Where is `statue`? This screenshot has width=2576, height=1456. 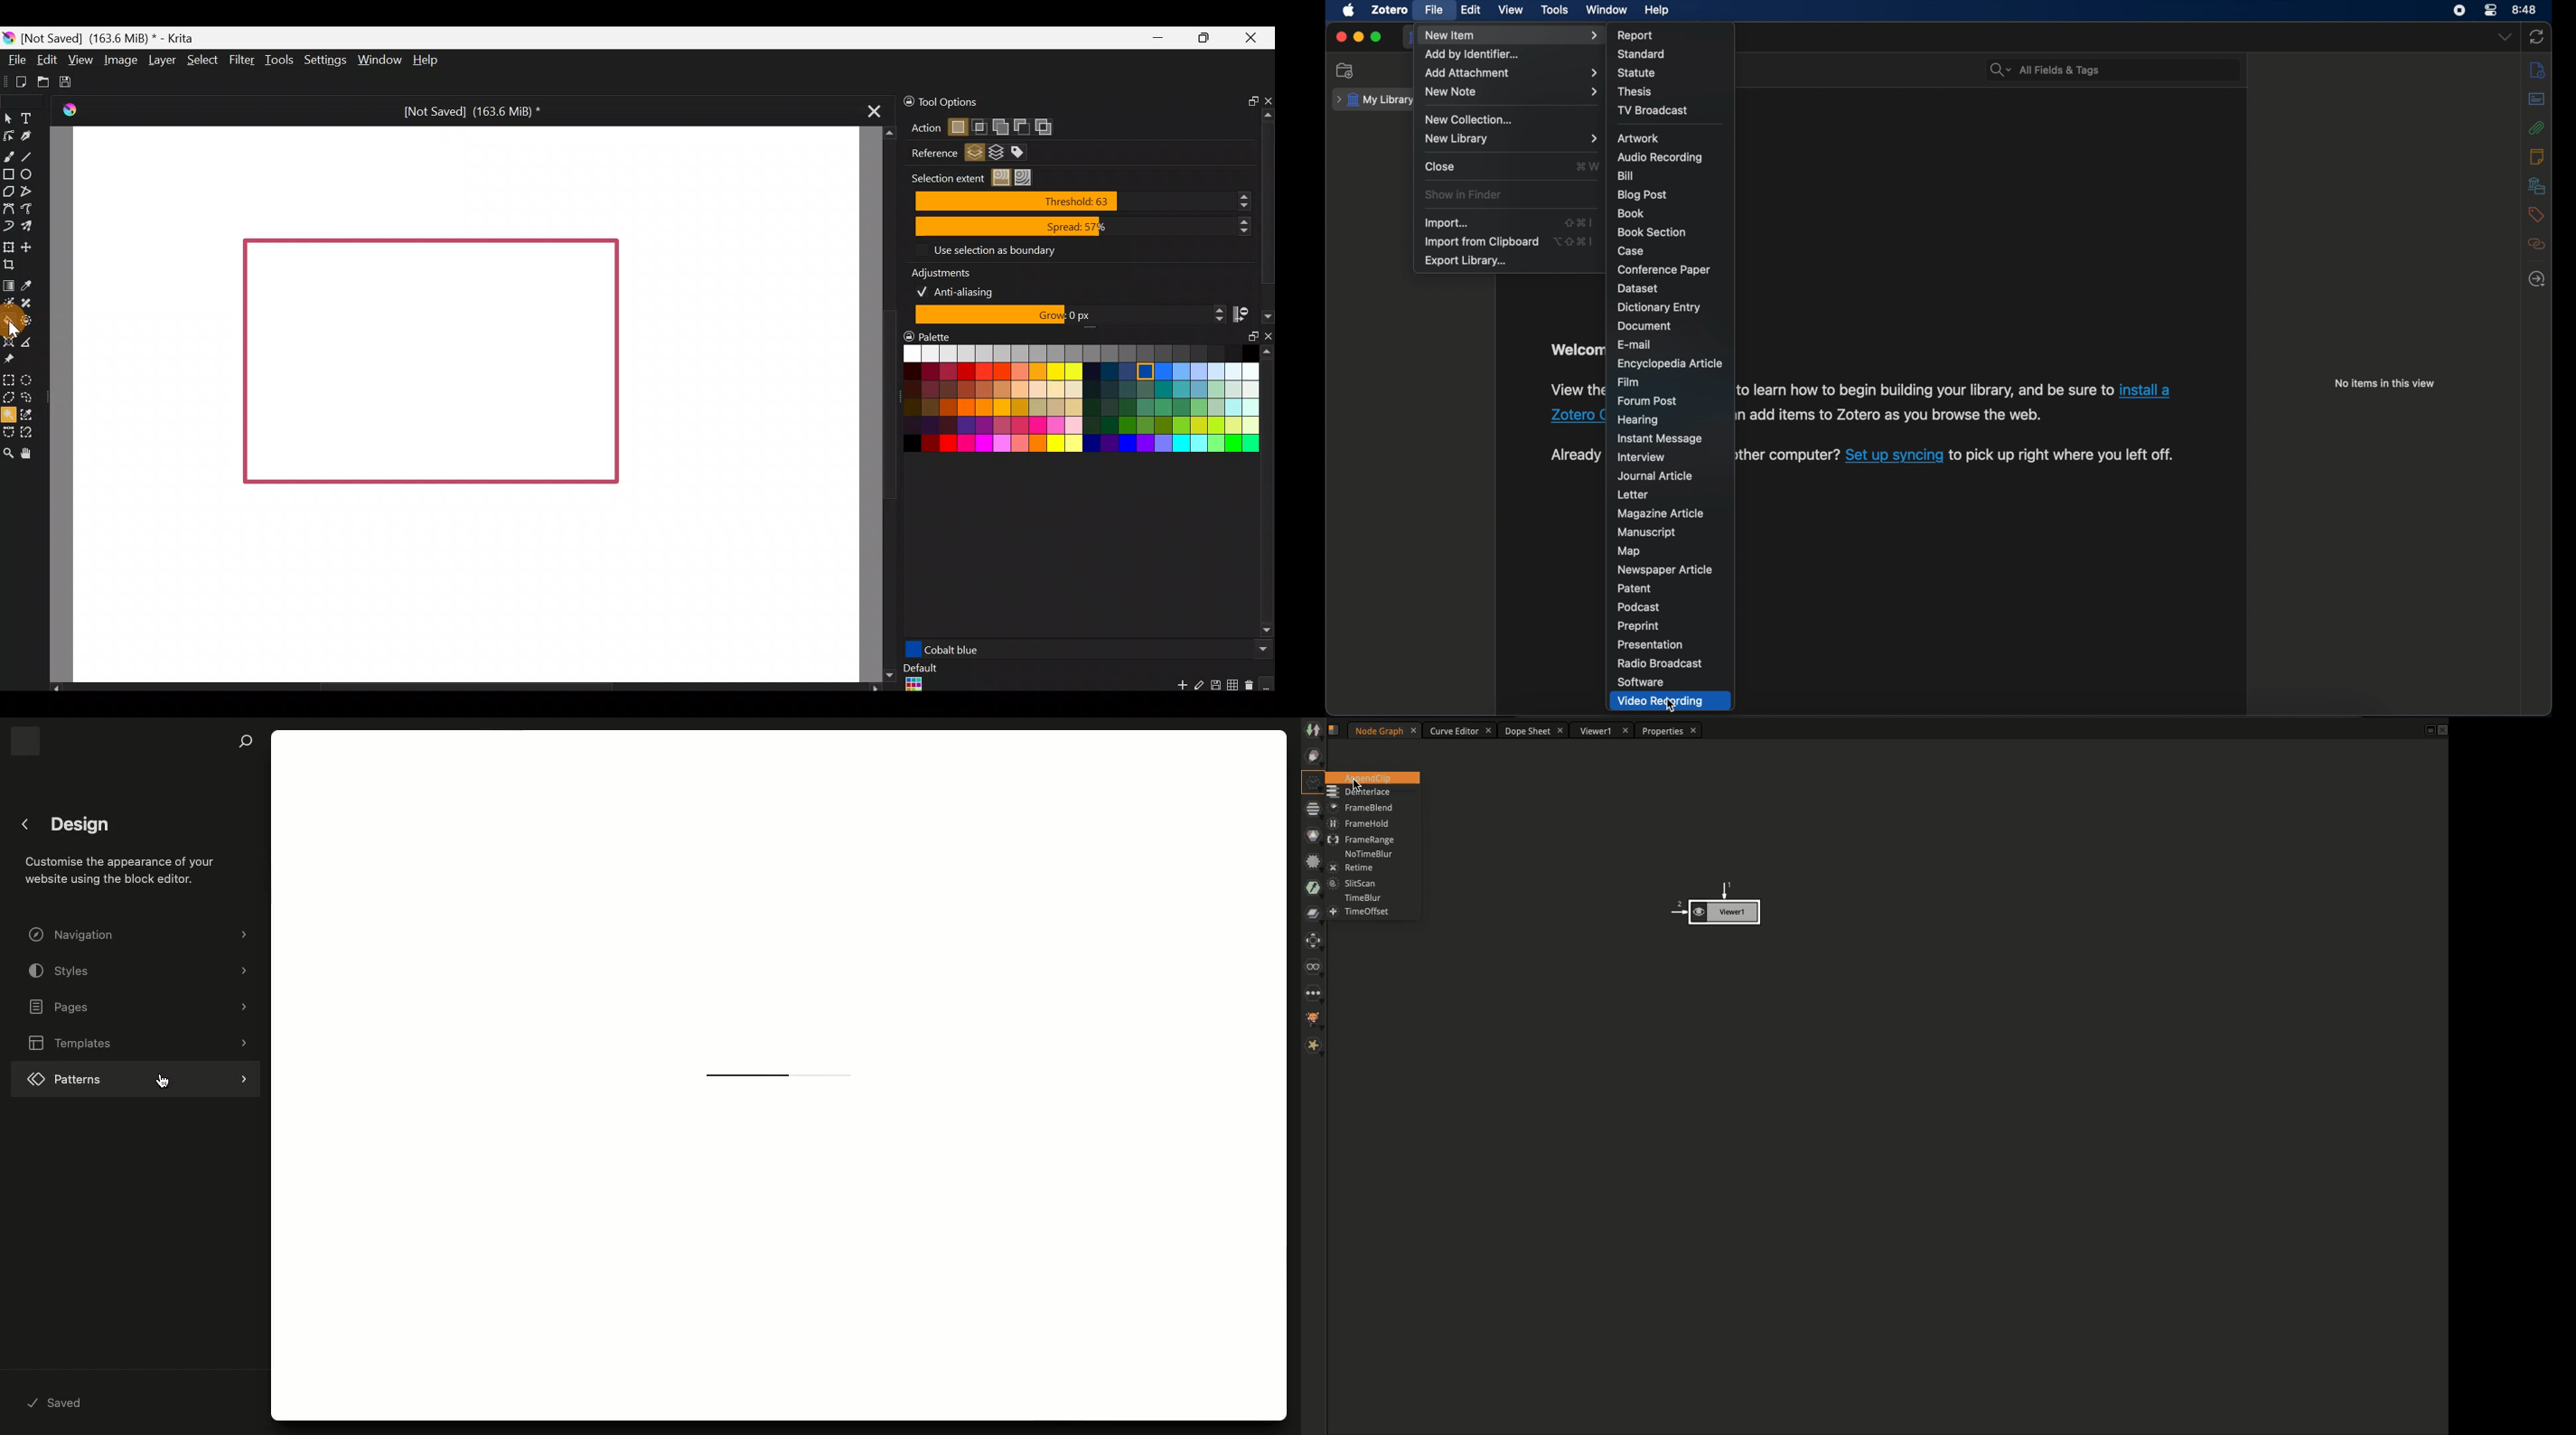 statue is located at coordinates (1637, 74).